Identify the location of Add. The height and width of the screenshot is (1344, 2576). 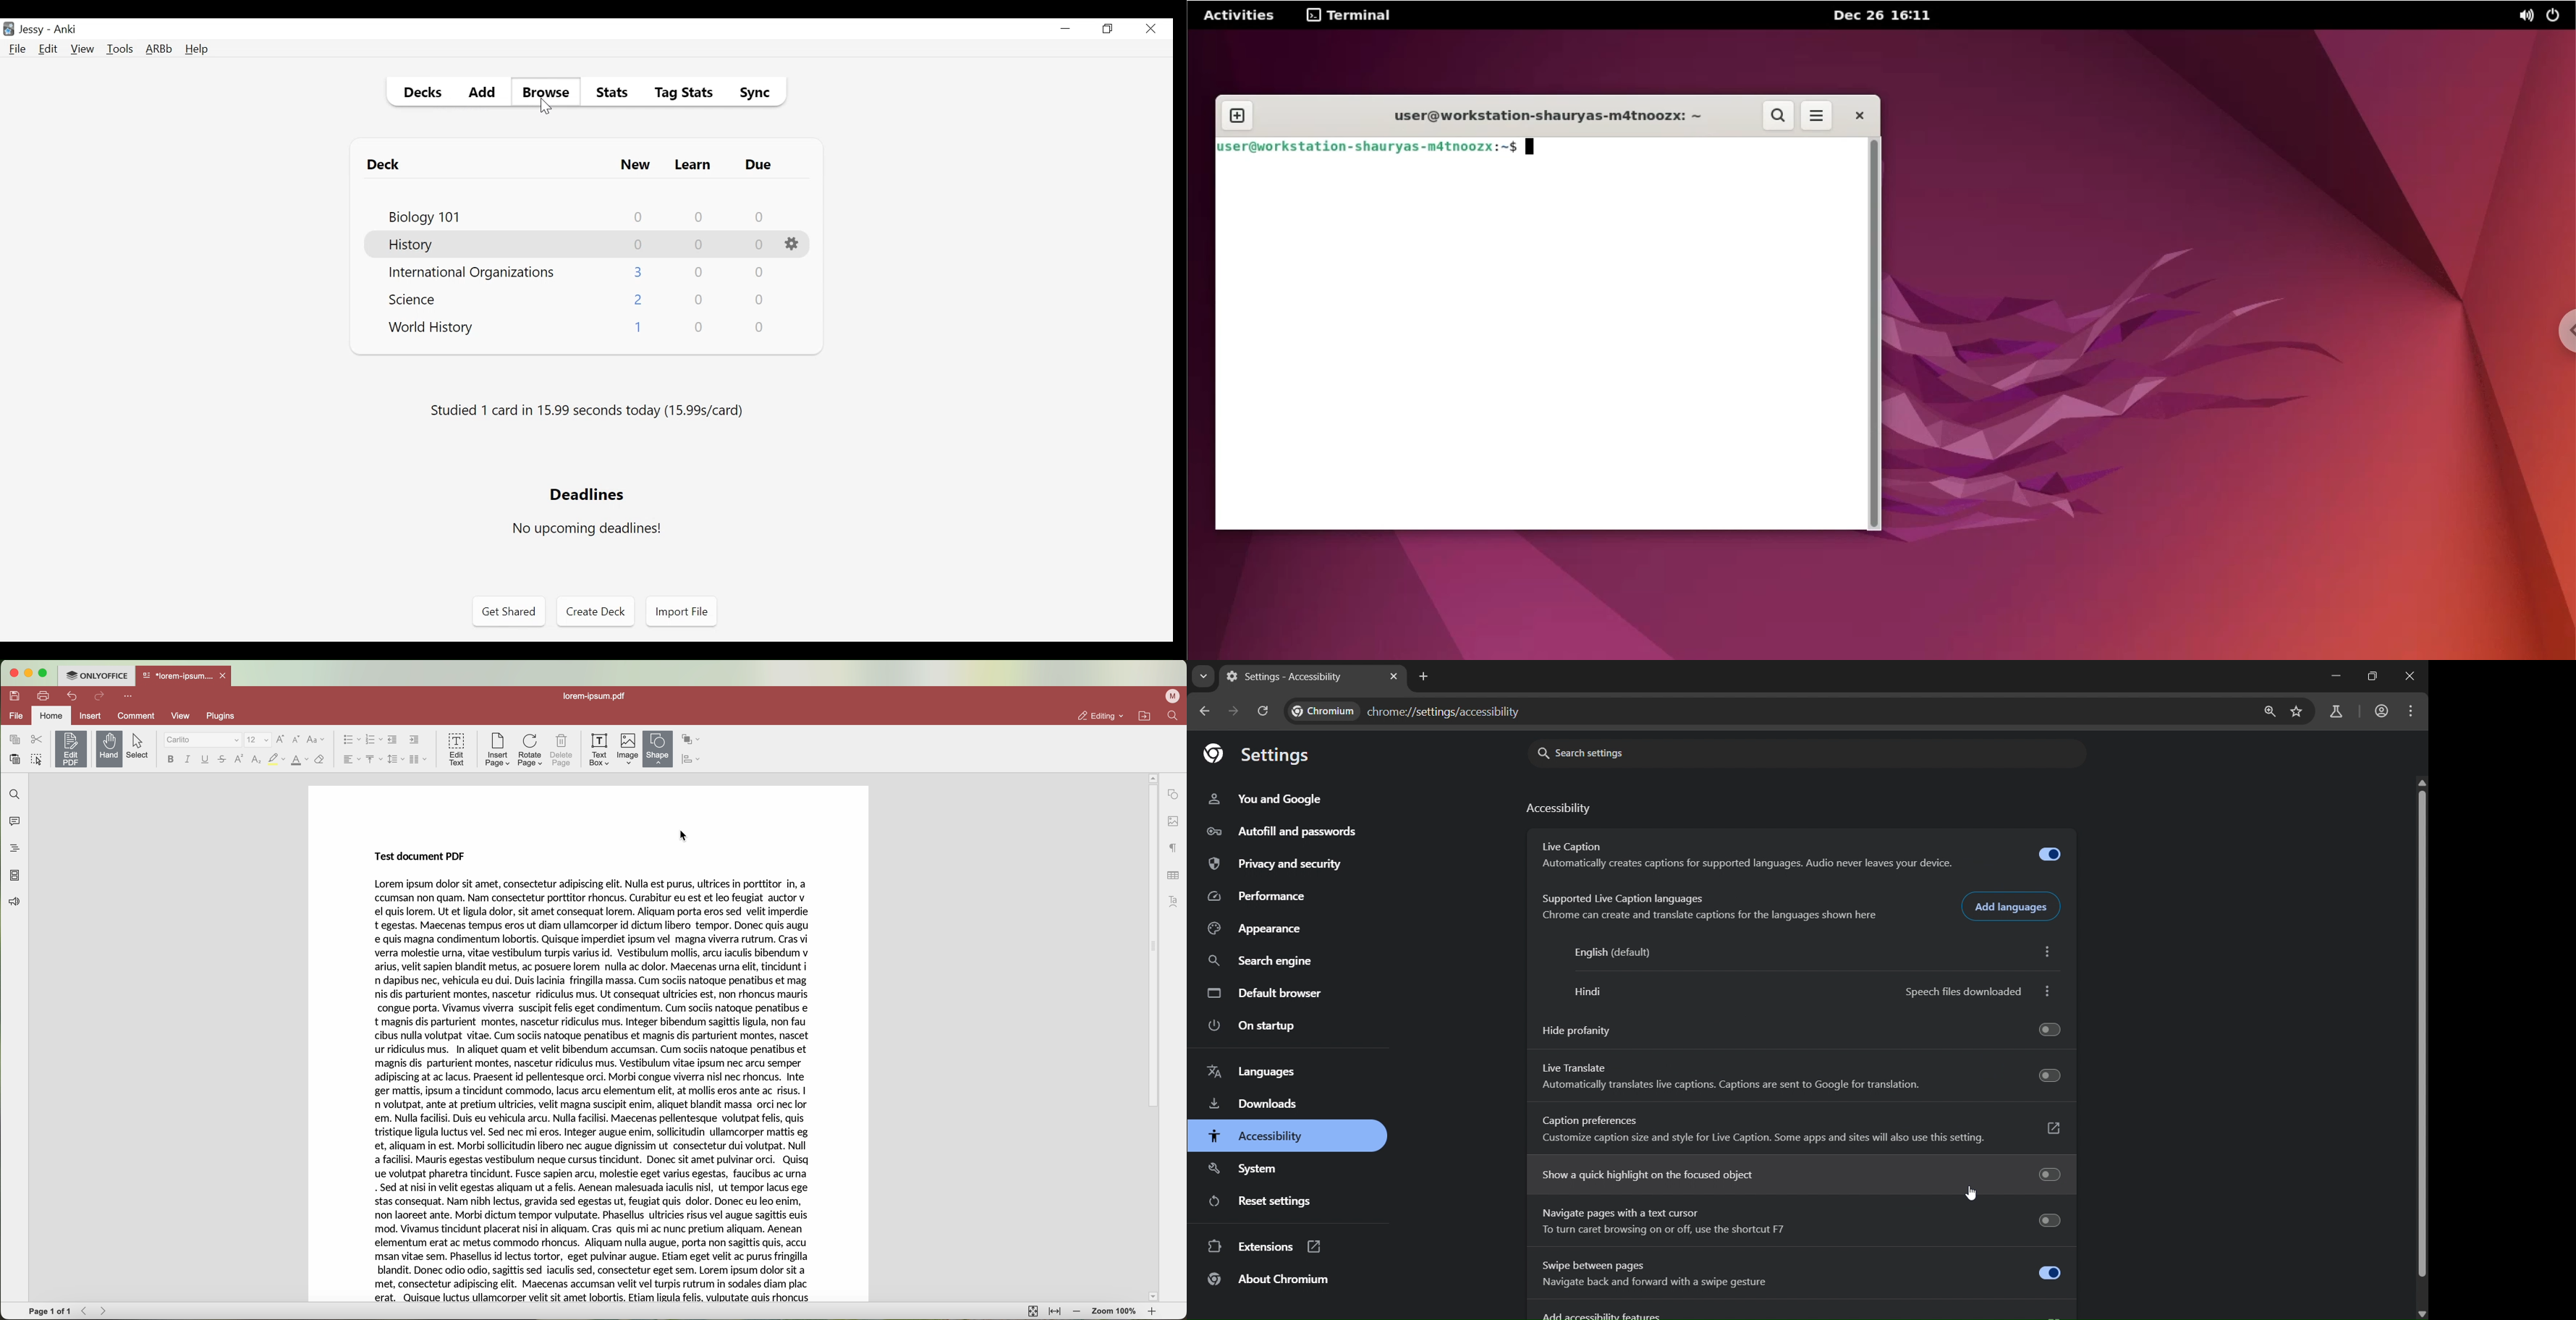
(482, 92).